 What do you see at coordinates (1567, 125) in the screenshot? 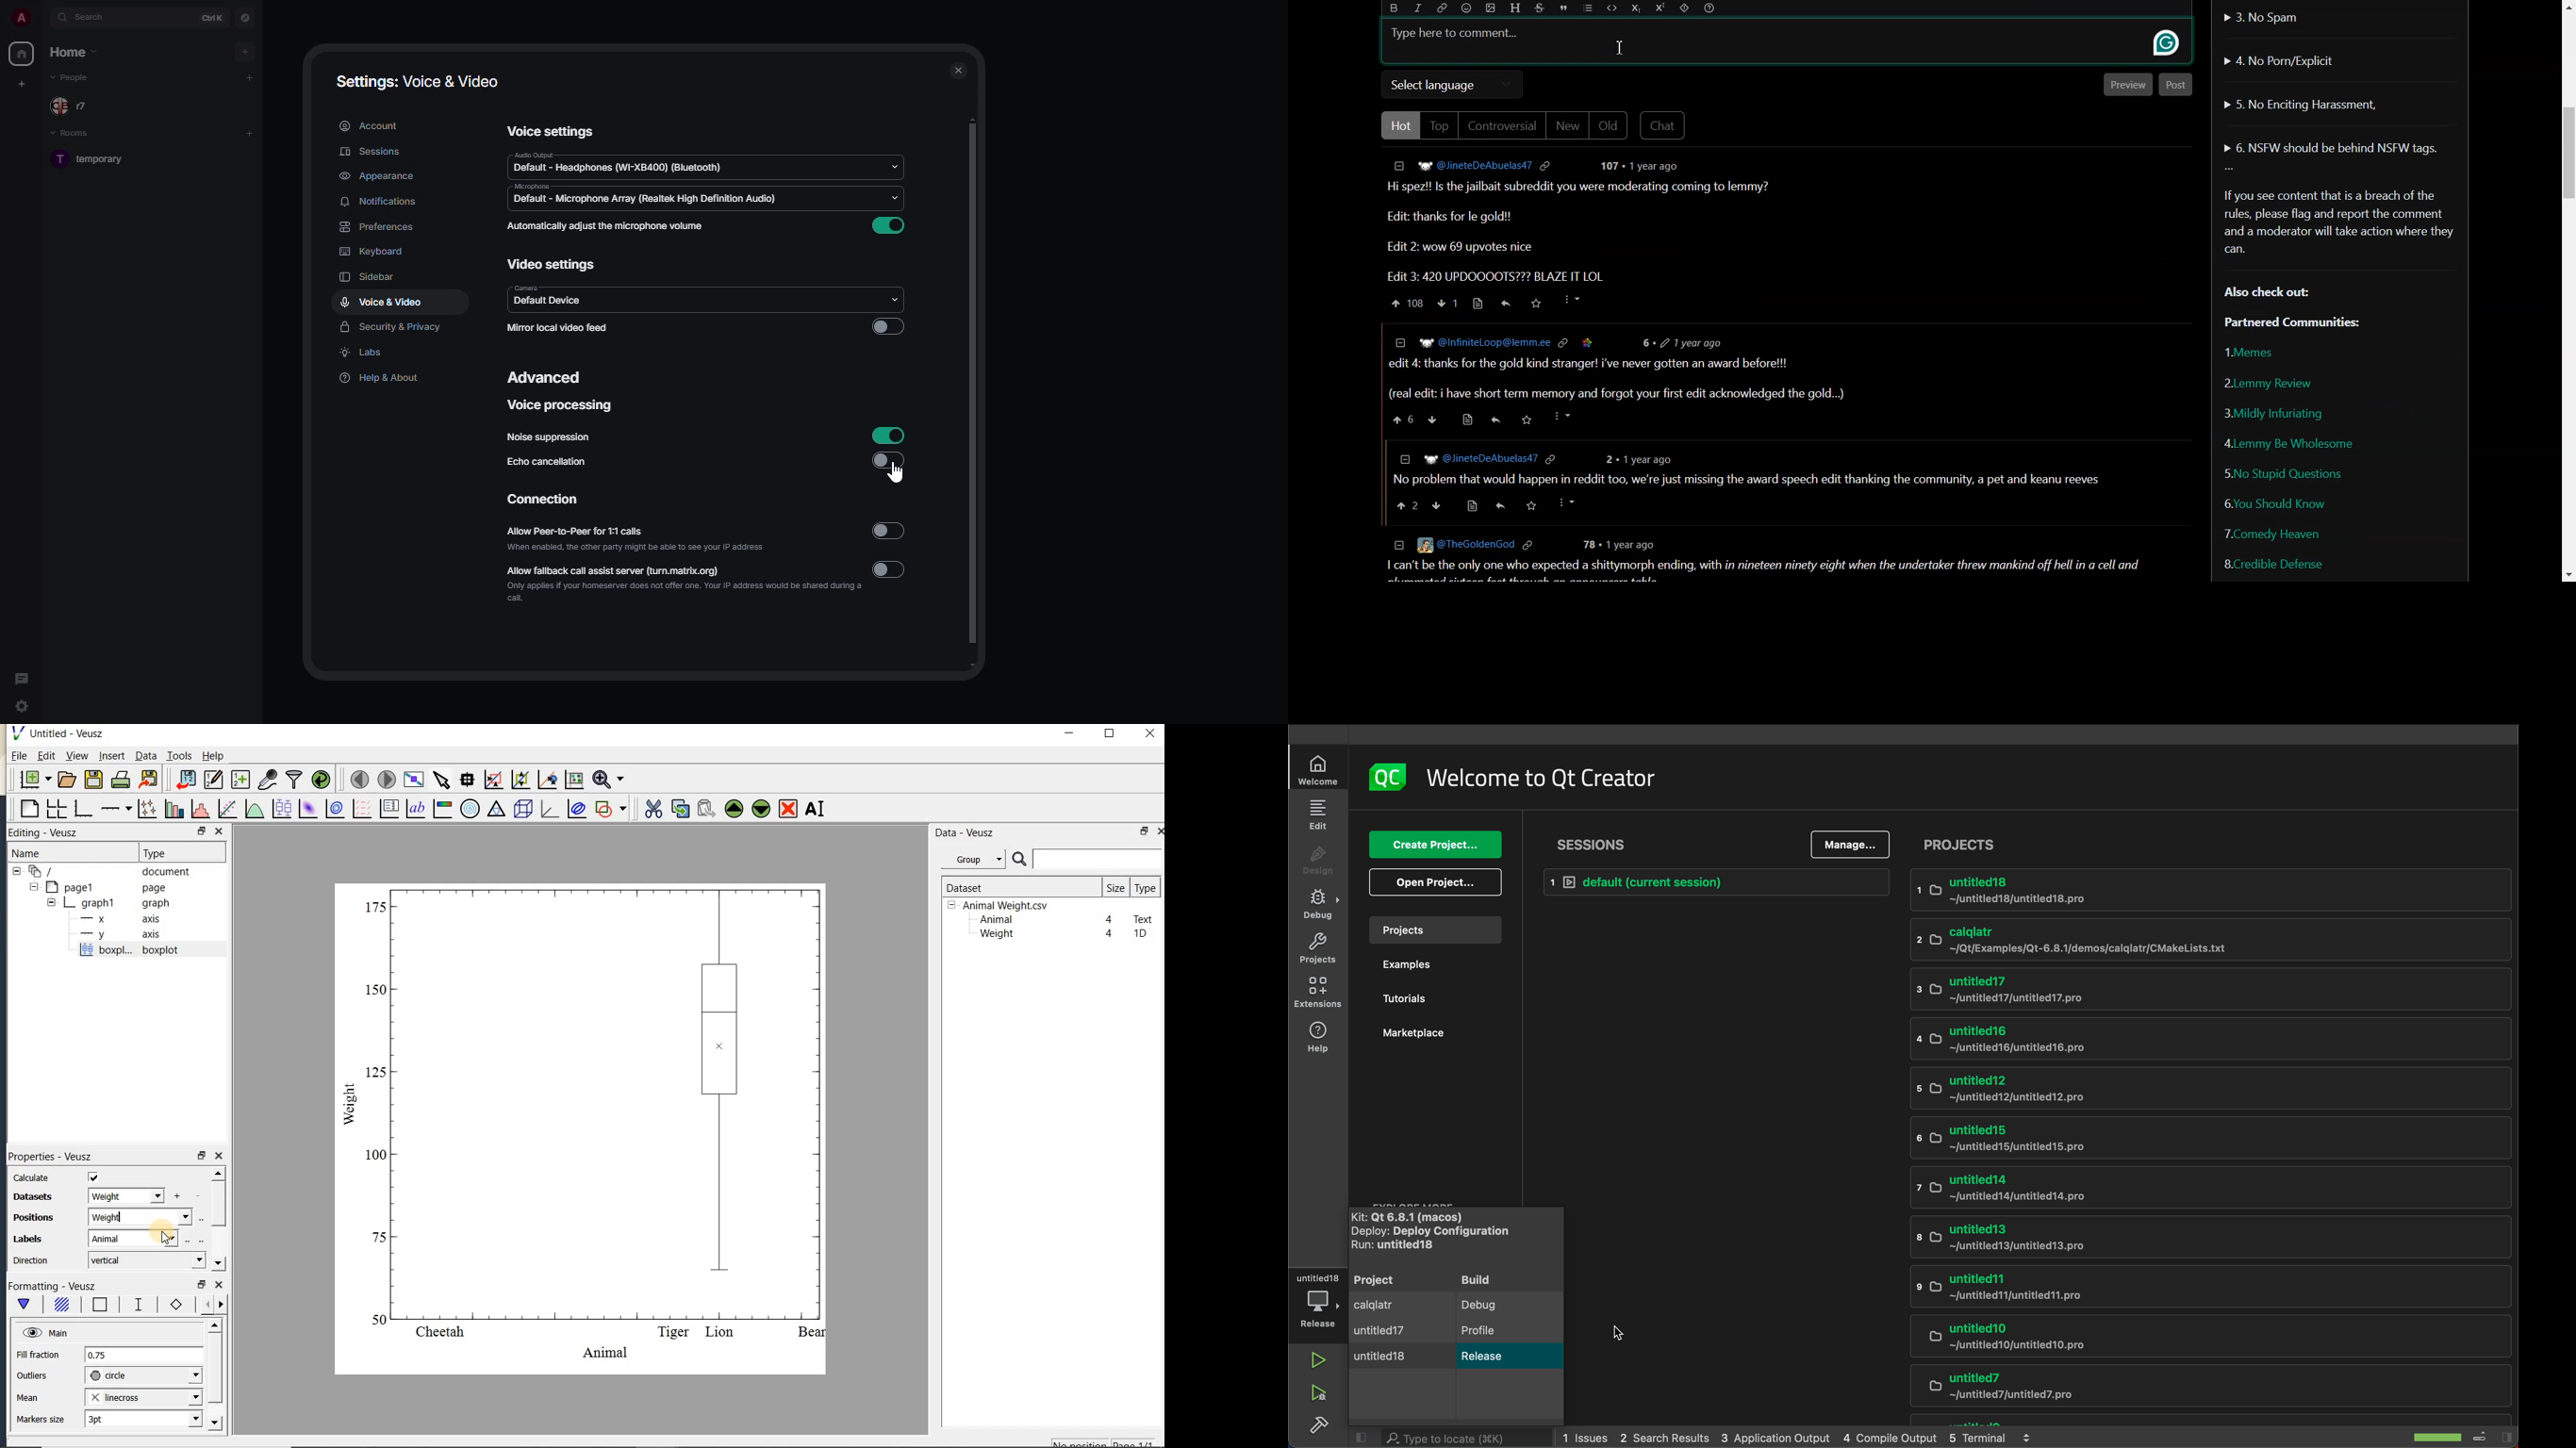
I see `New` at bounding box center [1567, 125].